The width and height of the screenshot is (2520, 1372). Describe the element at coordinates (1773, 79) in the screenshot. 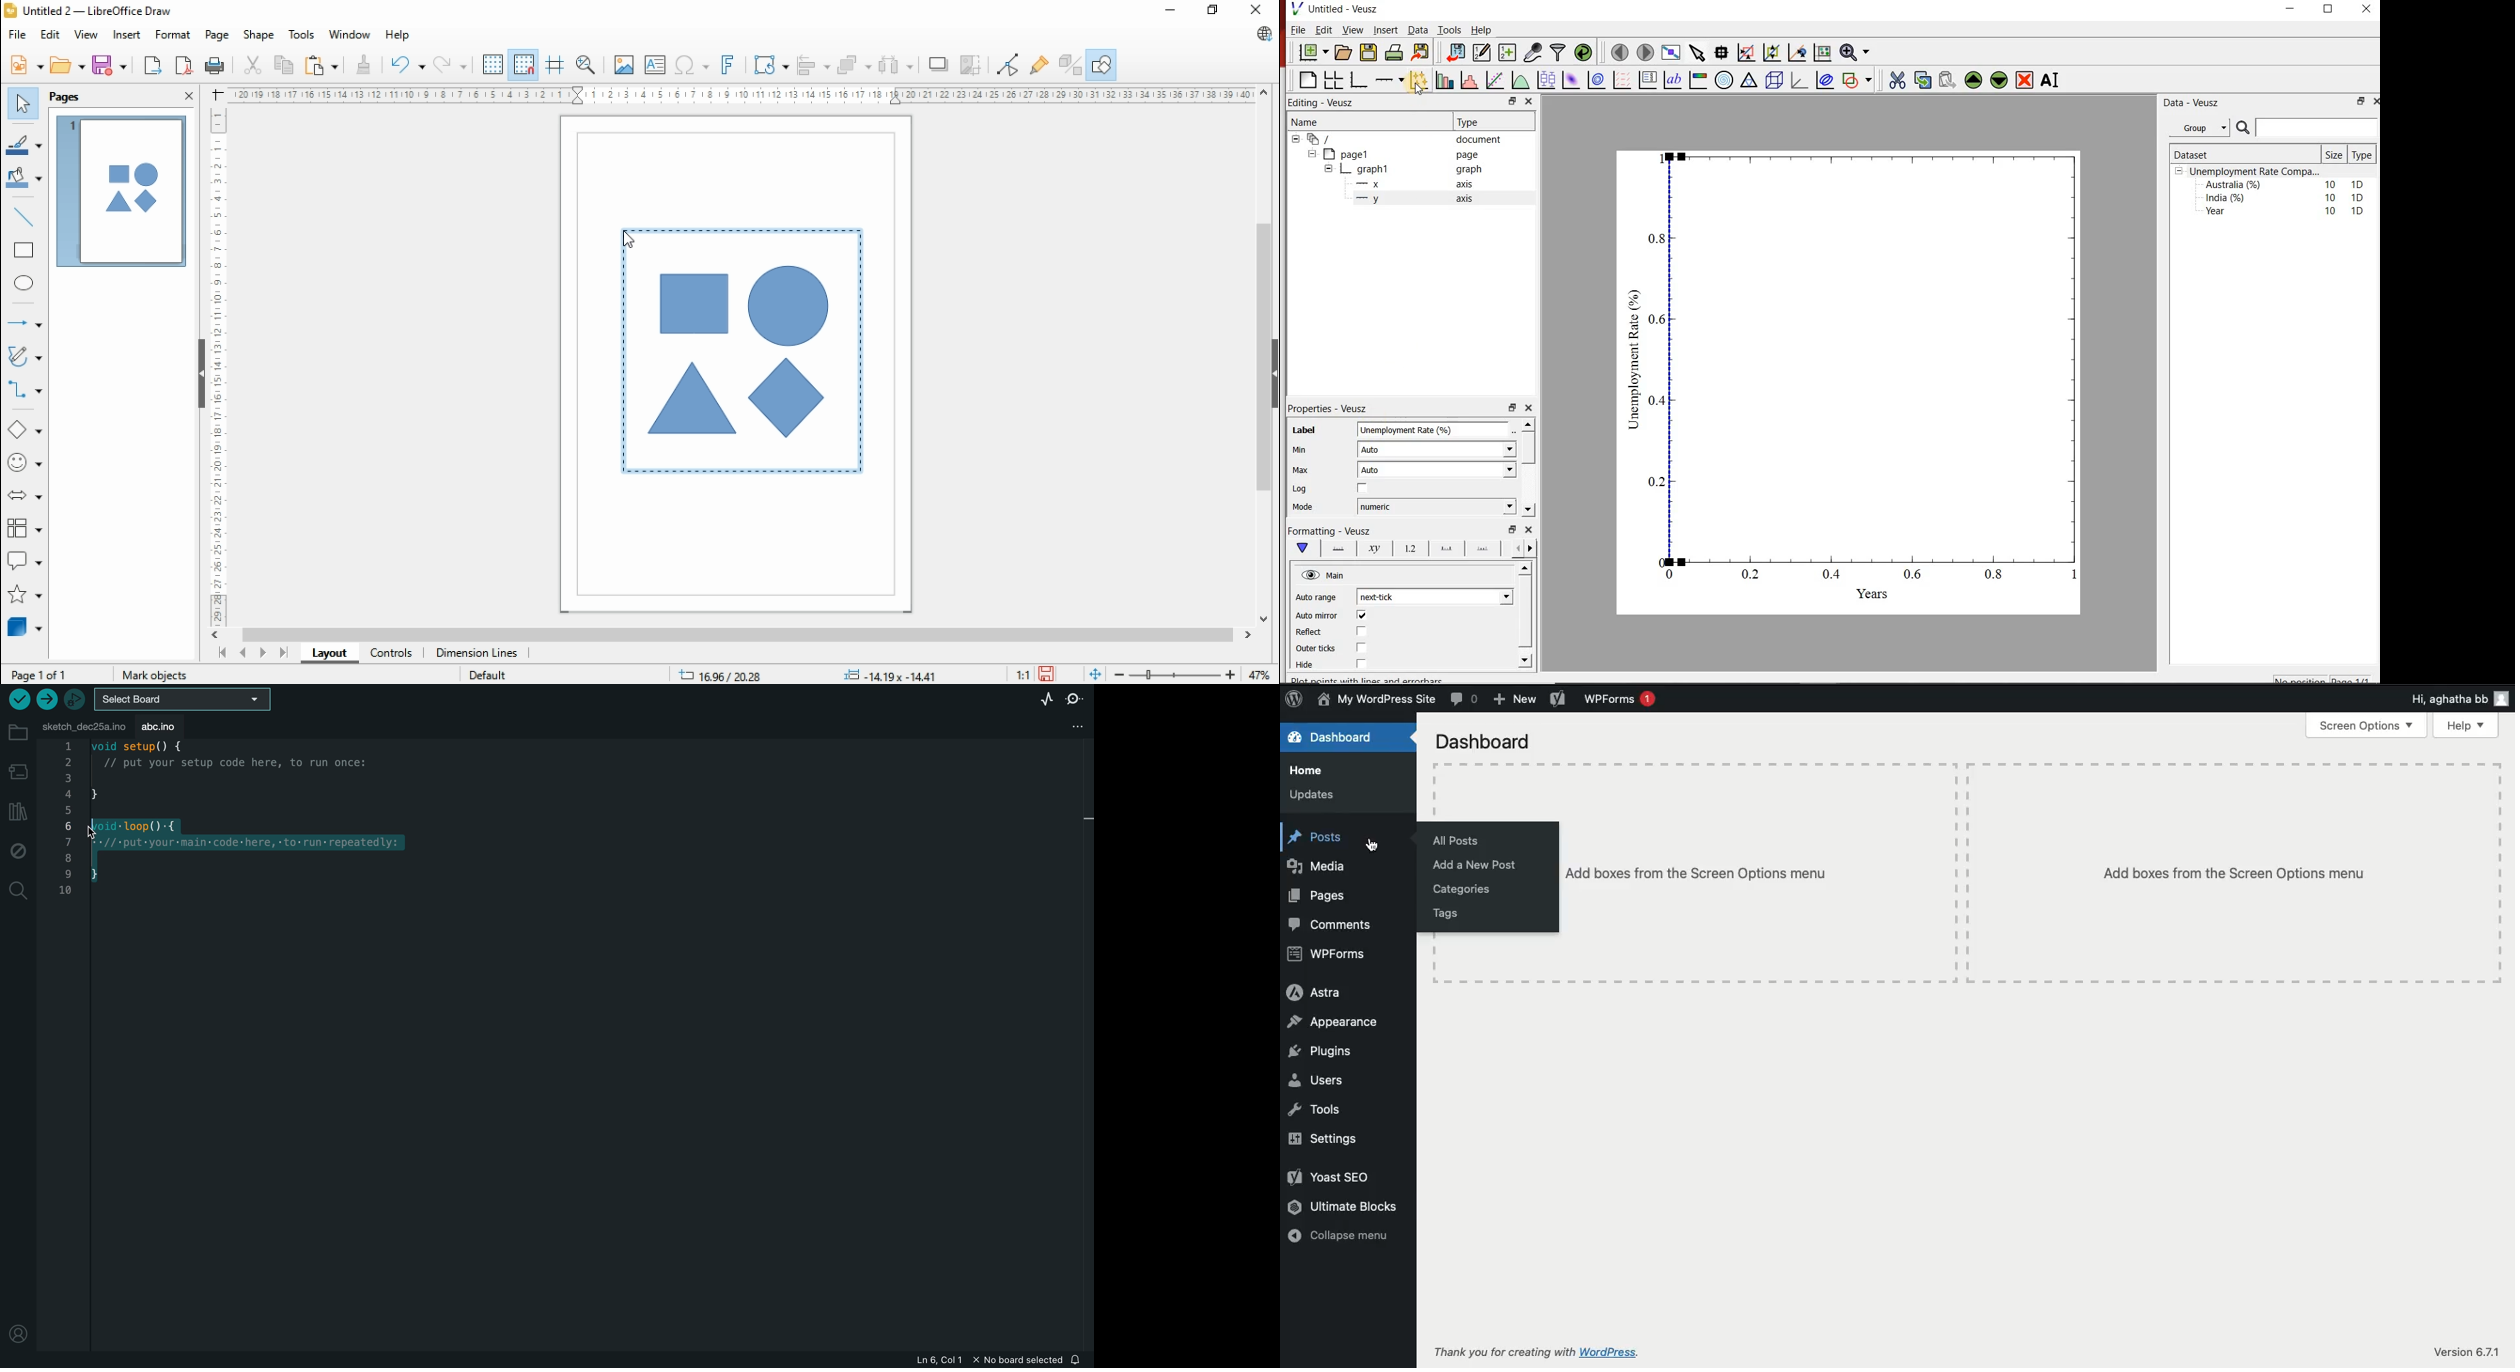

I see `3d scenes` at that location.